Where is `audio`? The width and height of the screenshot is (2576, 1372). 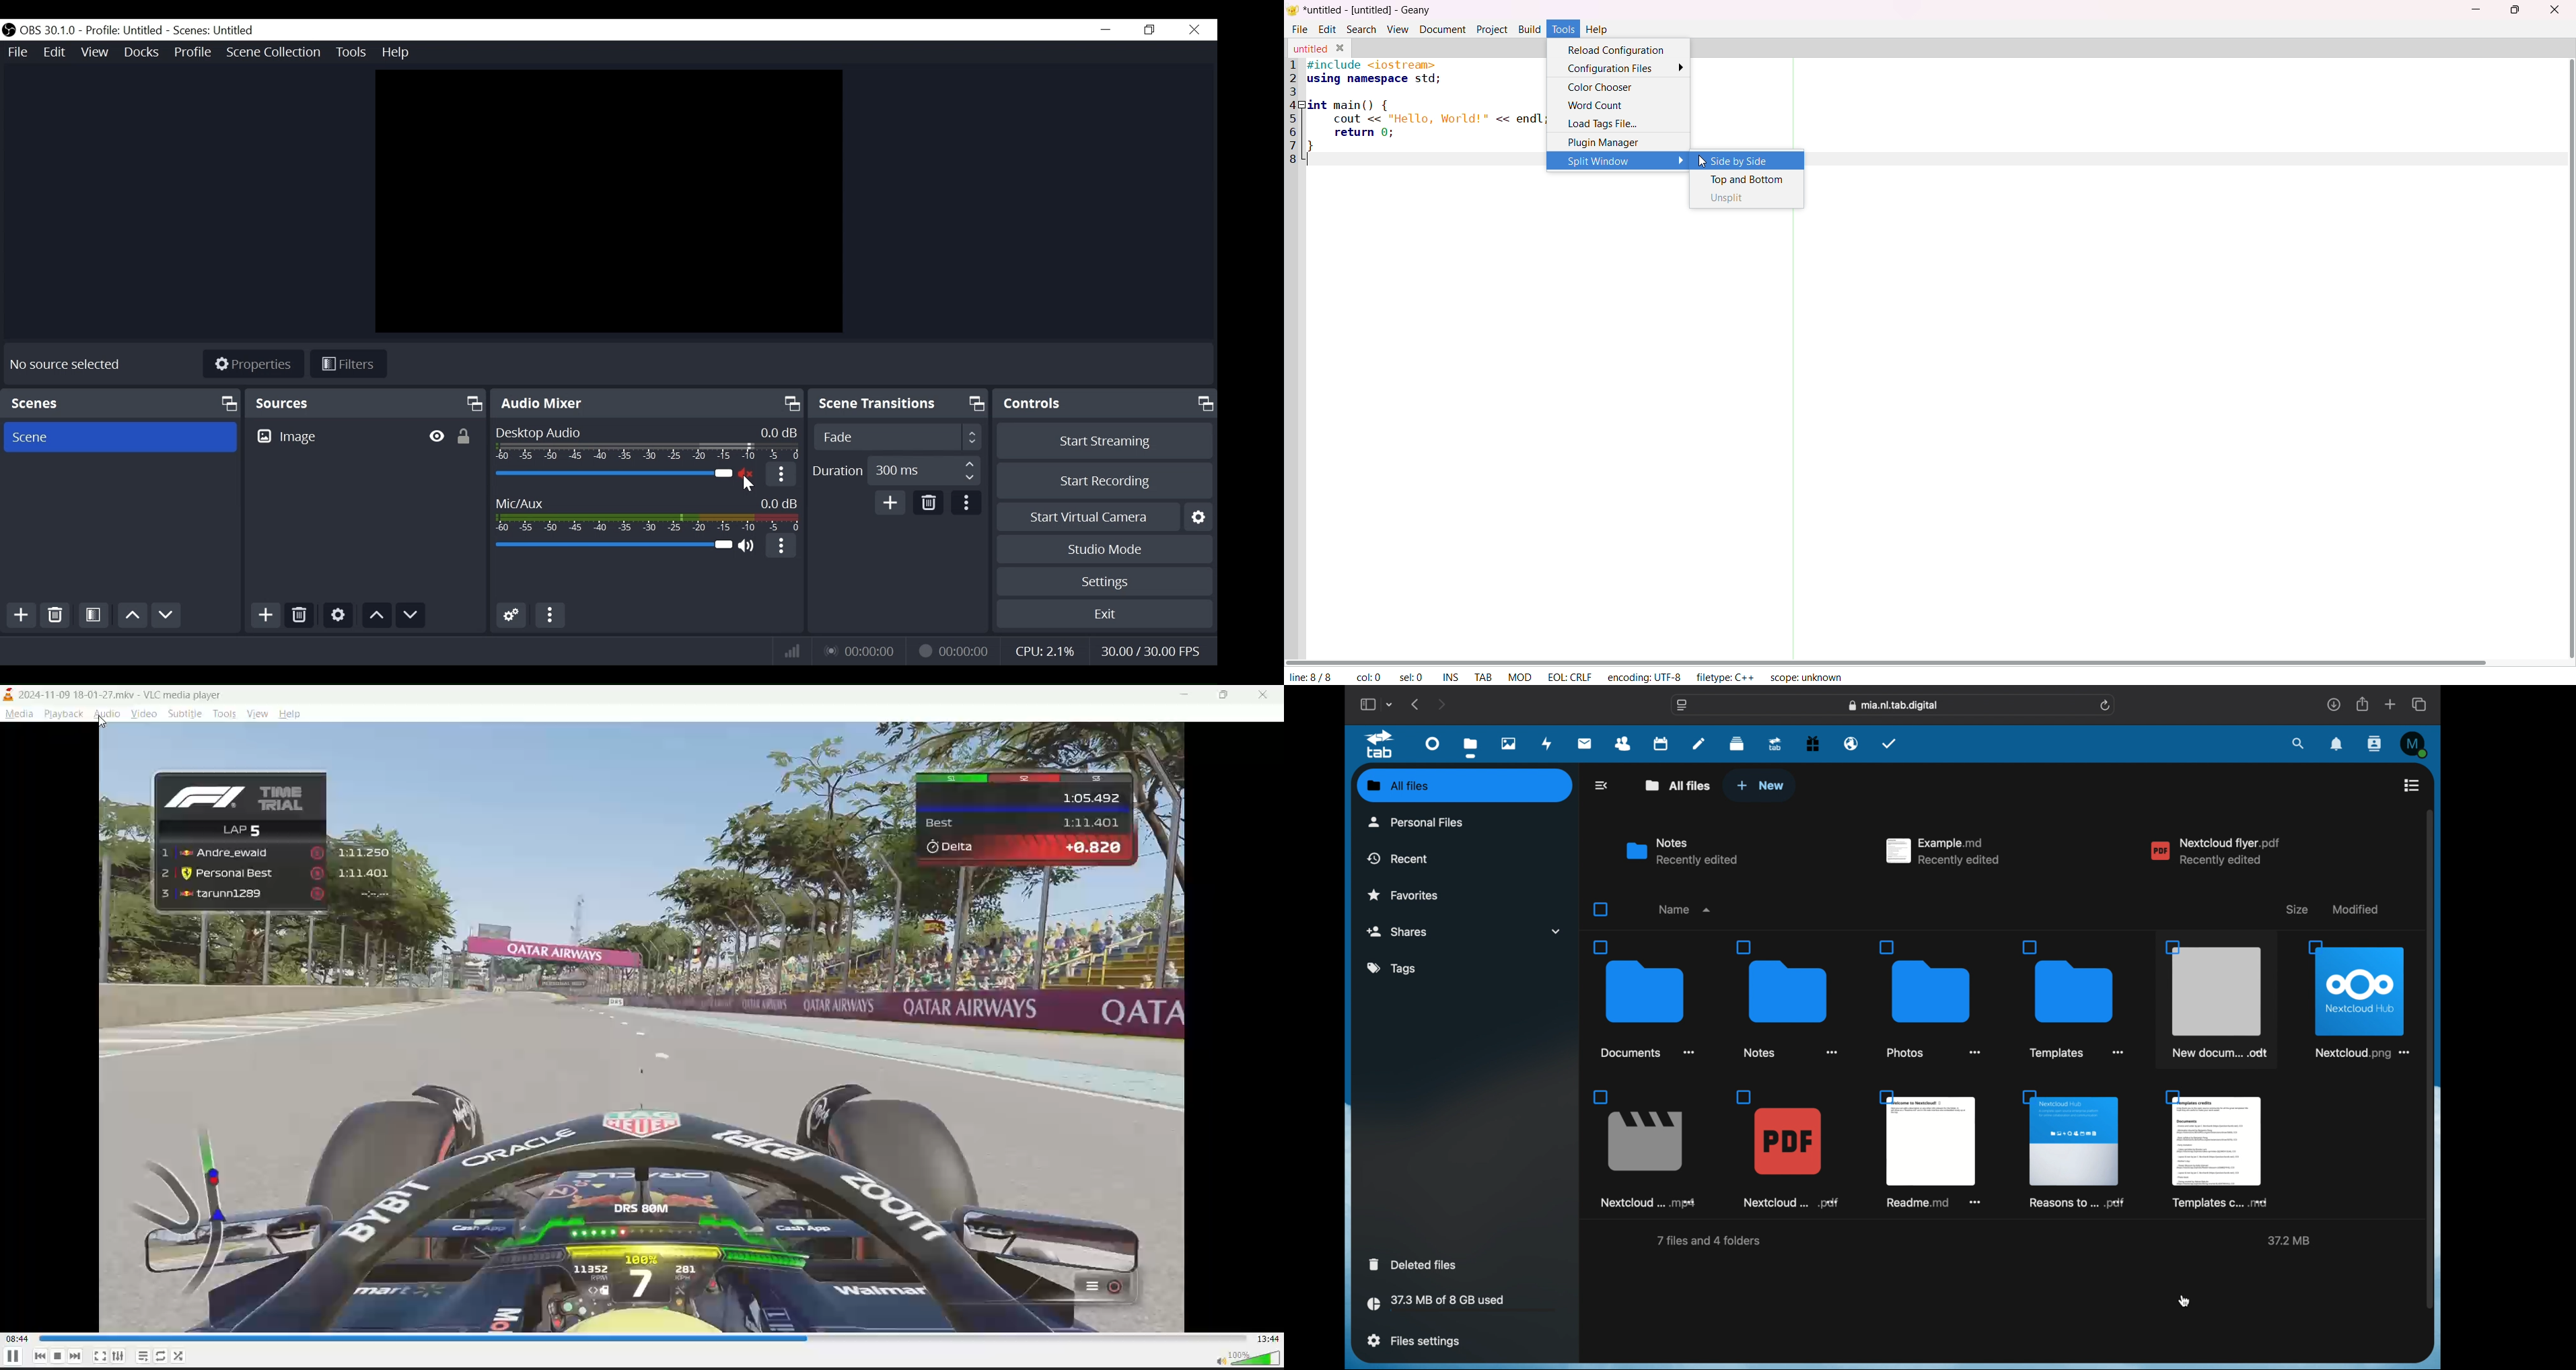 audio is located at coordinates (104, 712).